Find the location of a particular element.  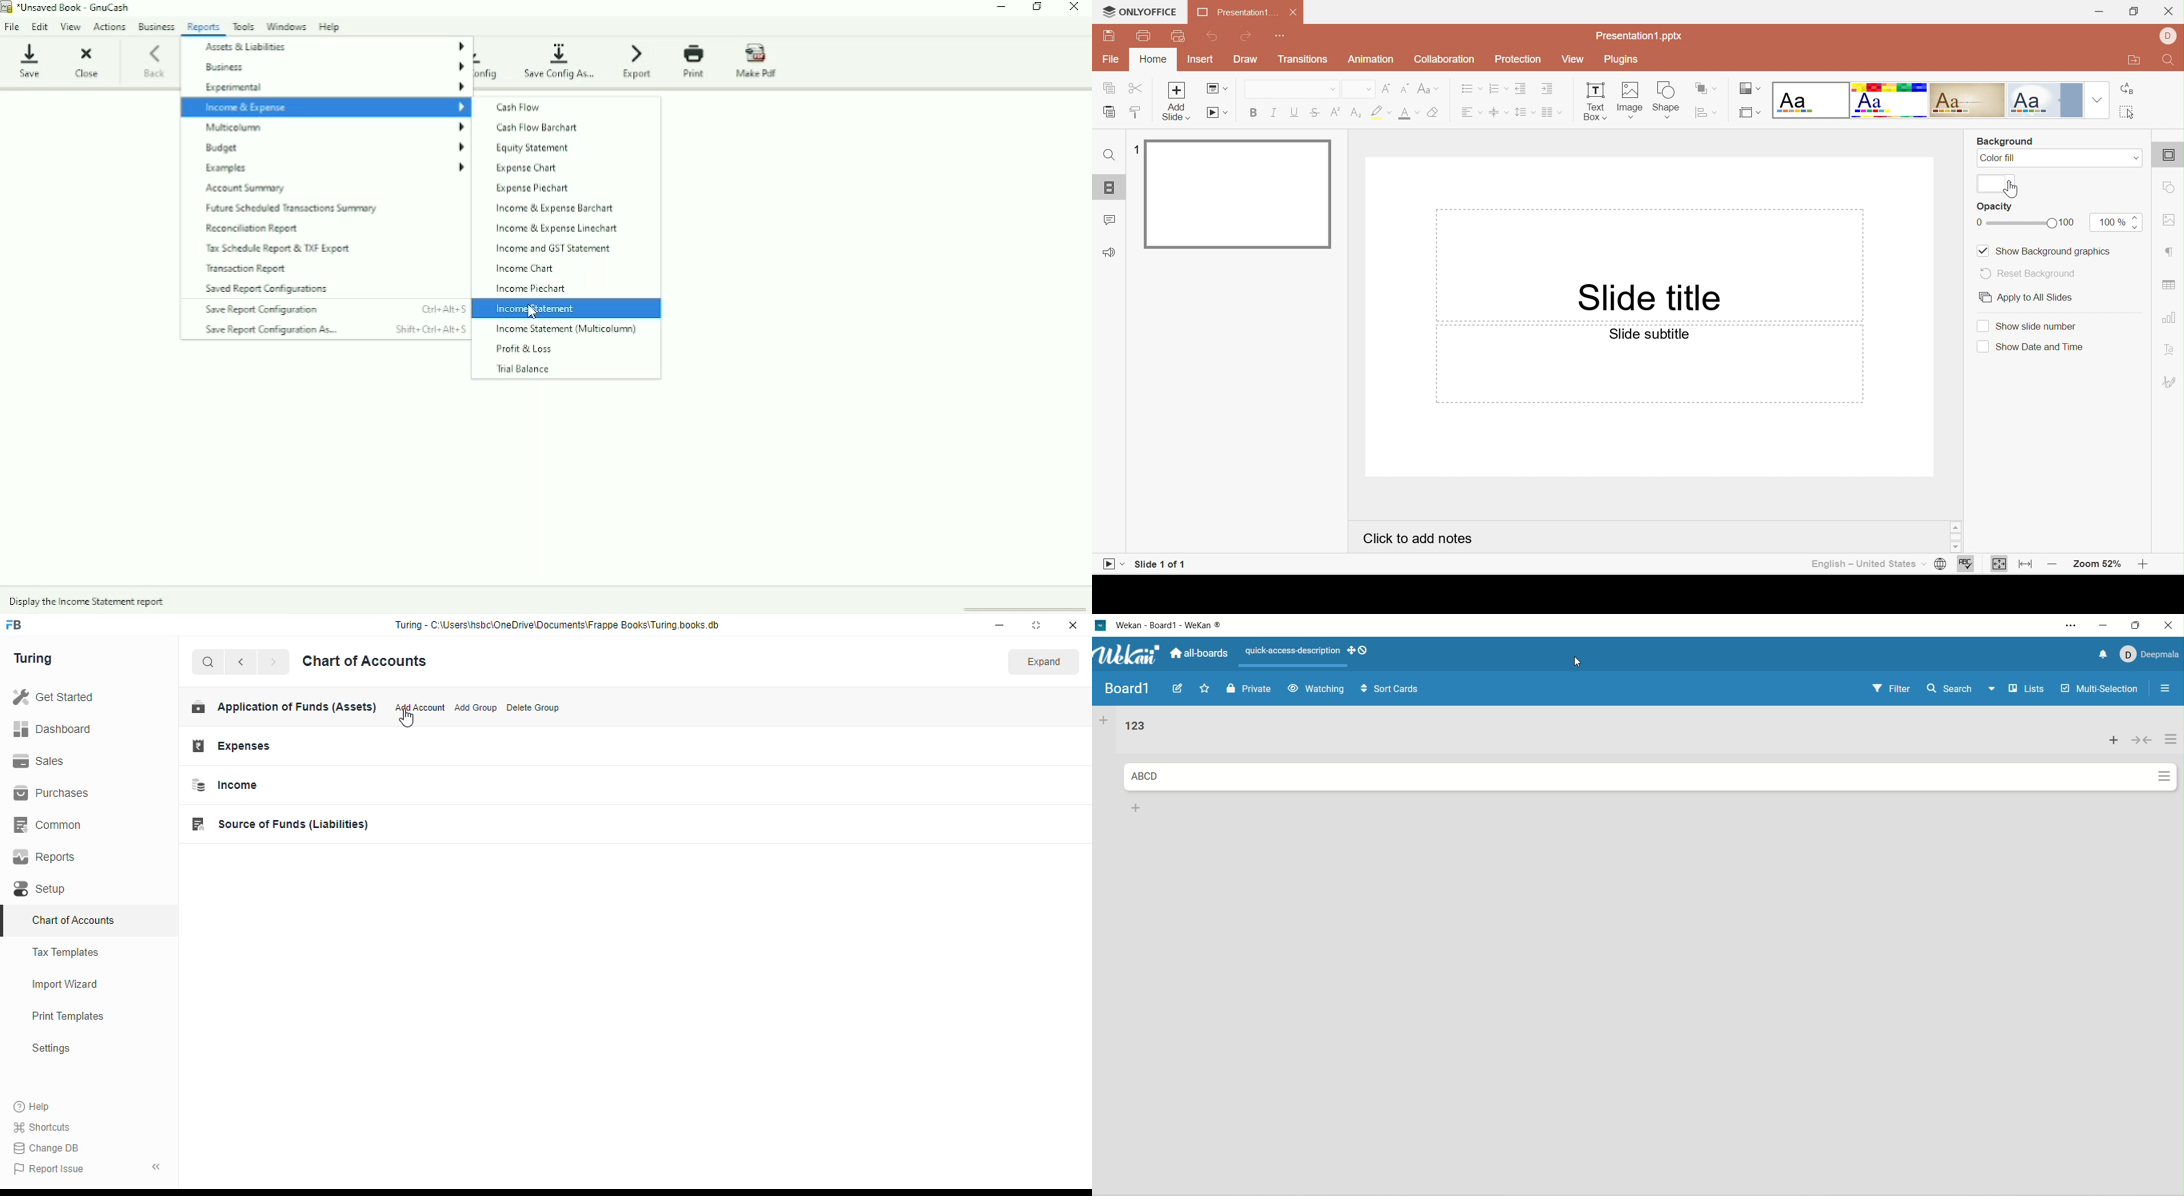

1 is located at coordinates (1138, 148).